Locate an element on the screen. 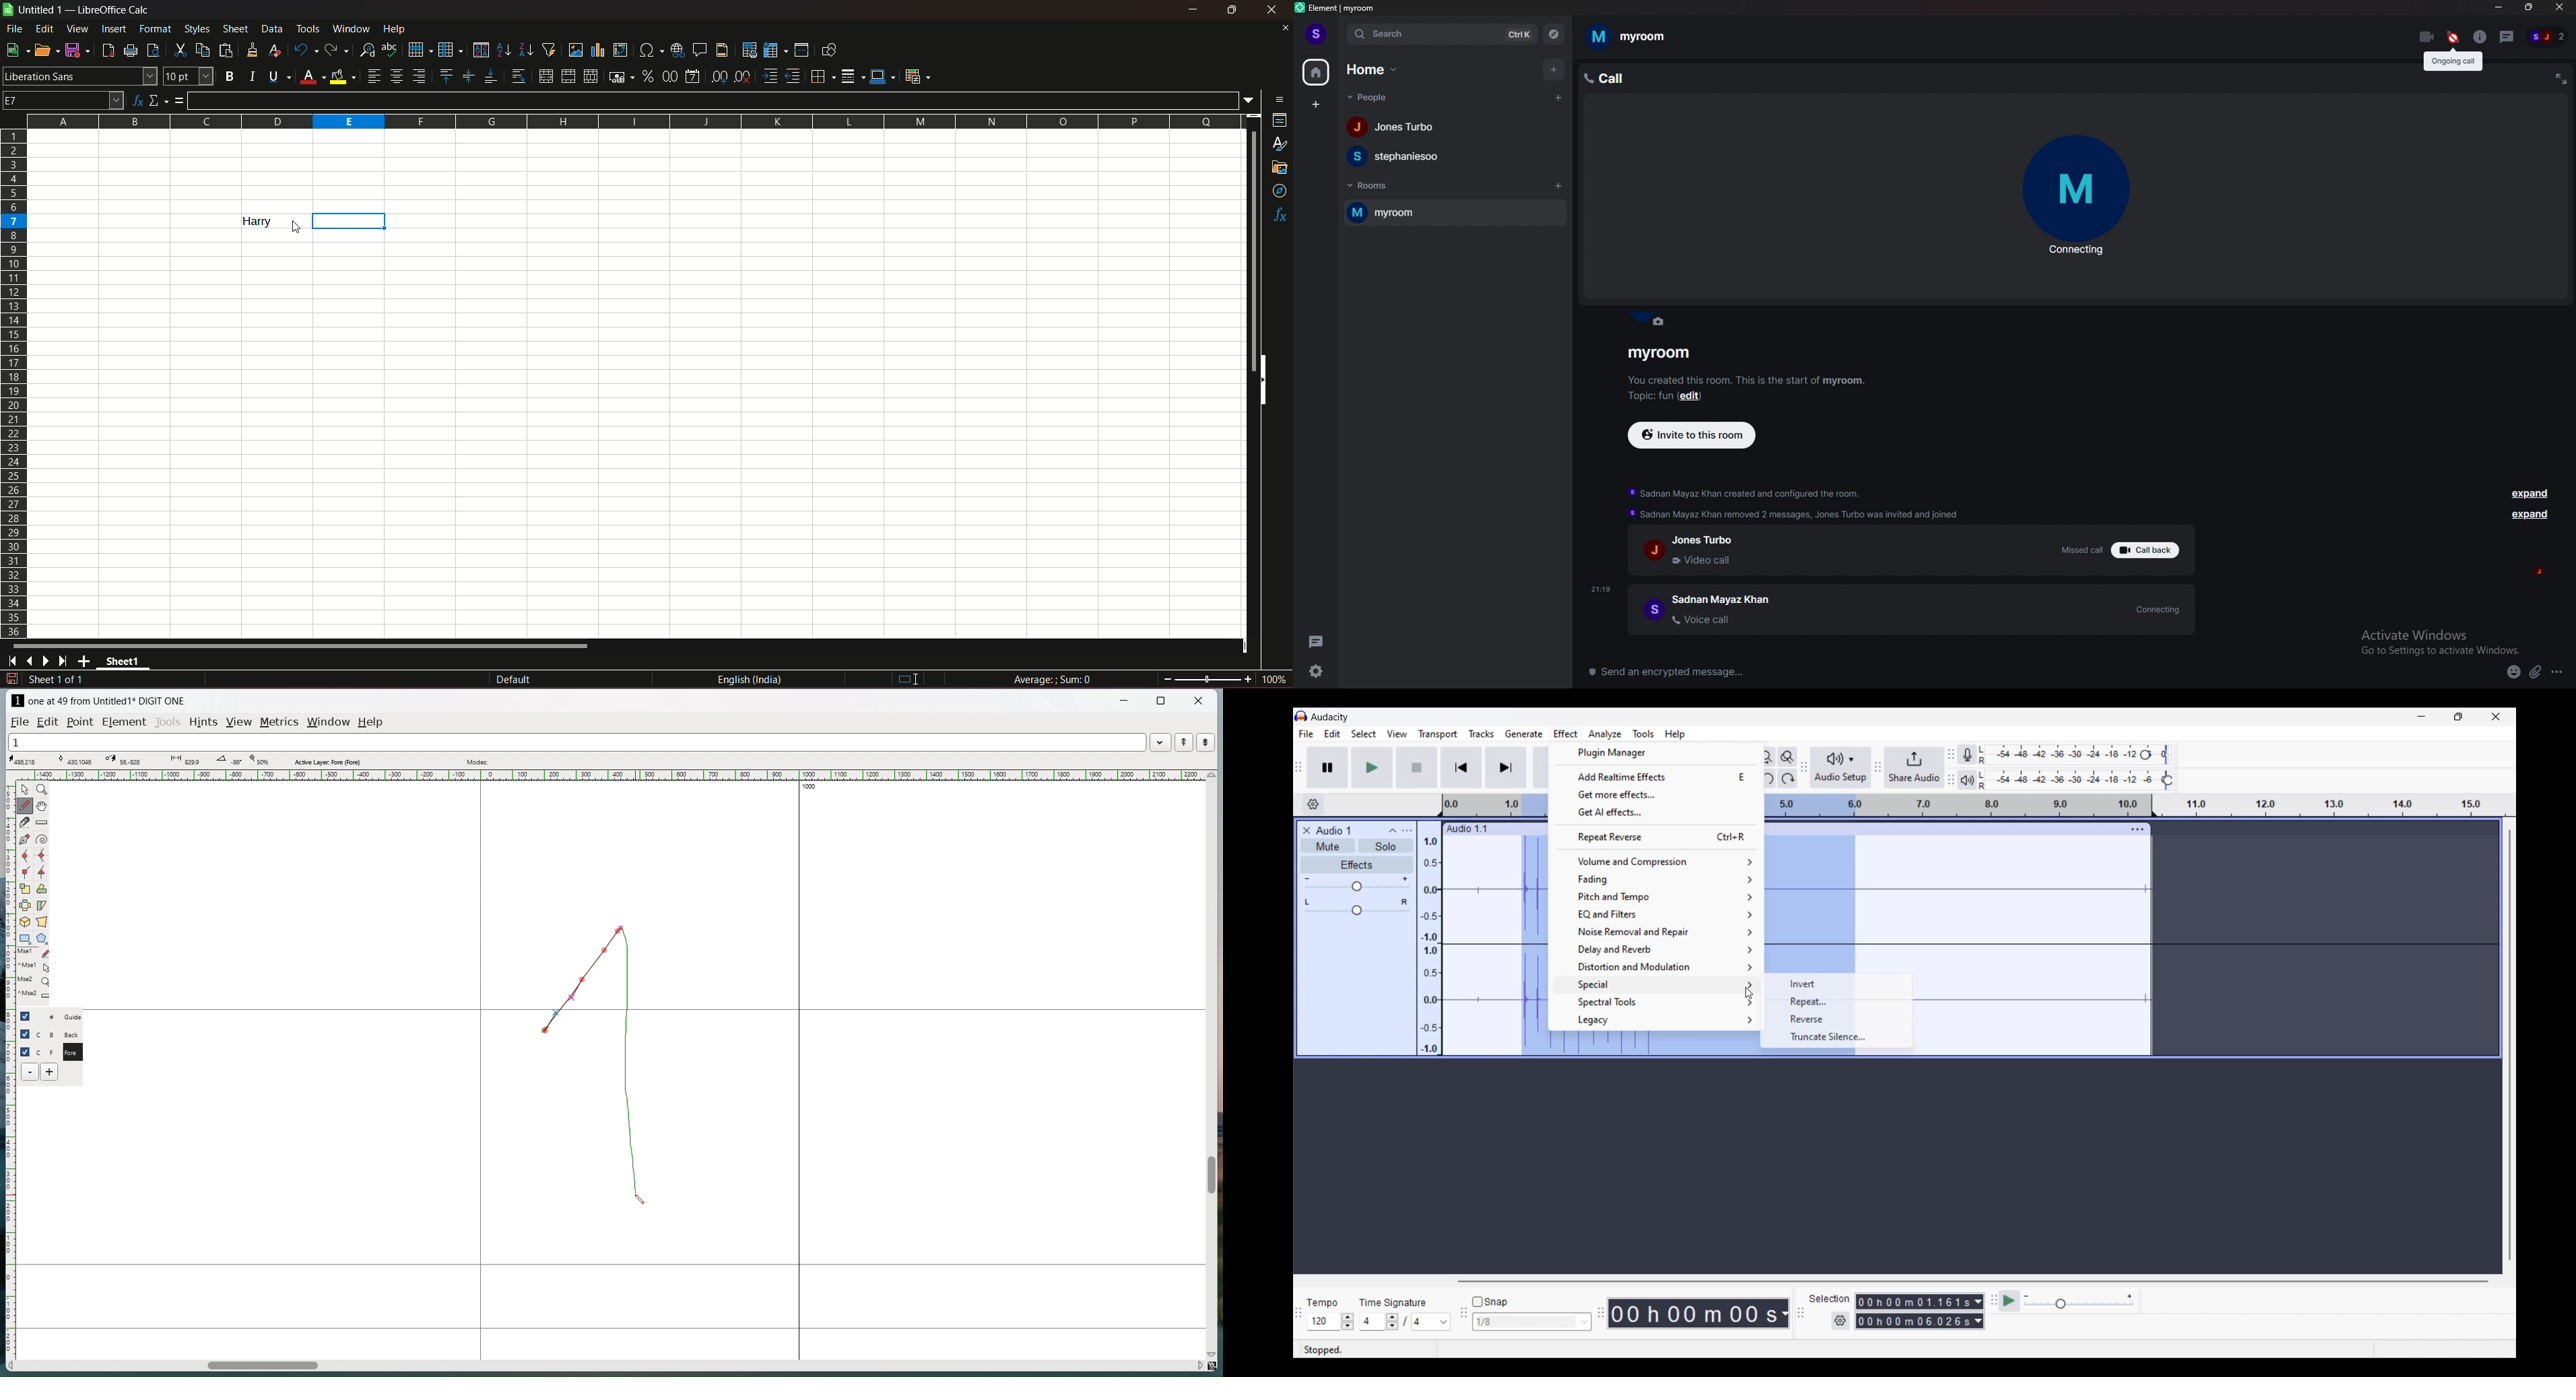 Image resolution: width=2576 pixels, height=1400 pixels. threads is located at coordinates (1319, 640).